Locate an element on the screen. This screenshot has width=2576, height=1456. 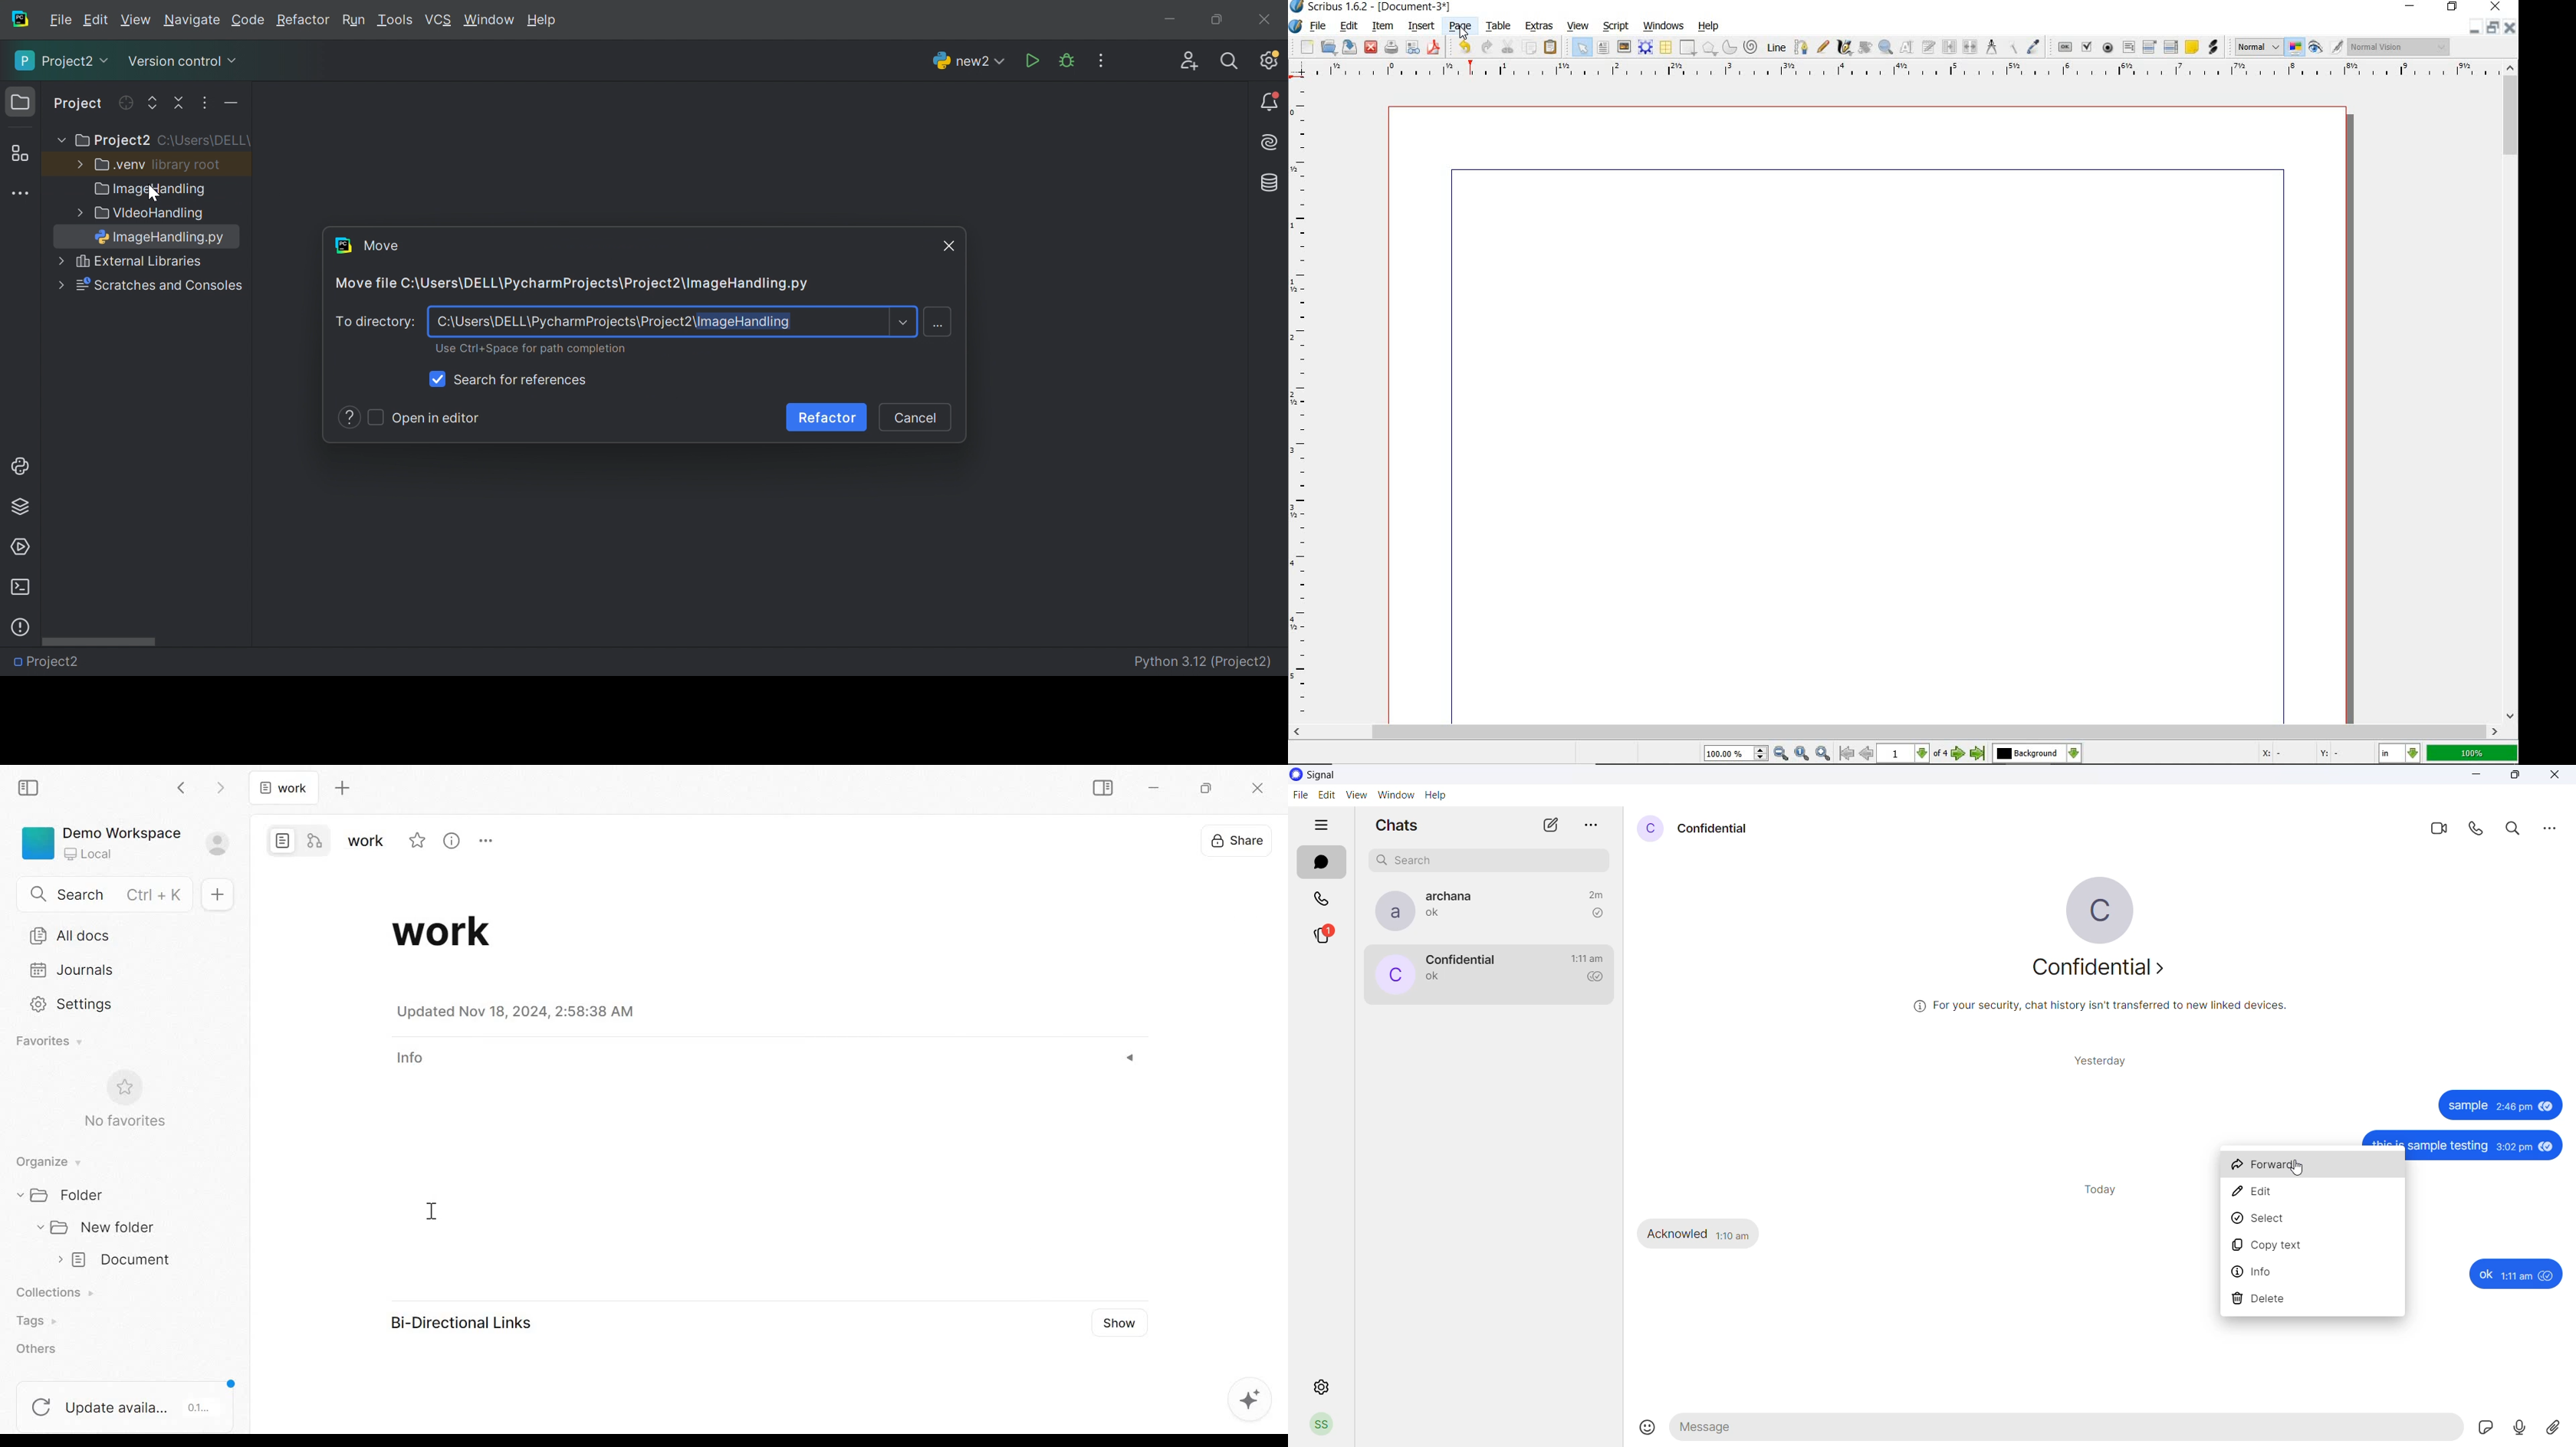
1:10 am is located at coordinates (1733, 1234).